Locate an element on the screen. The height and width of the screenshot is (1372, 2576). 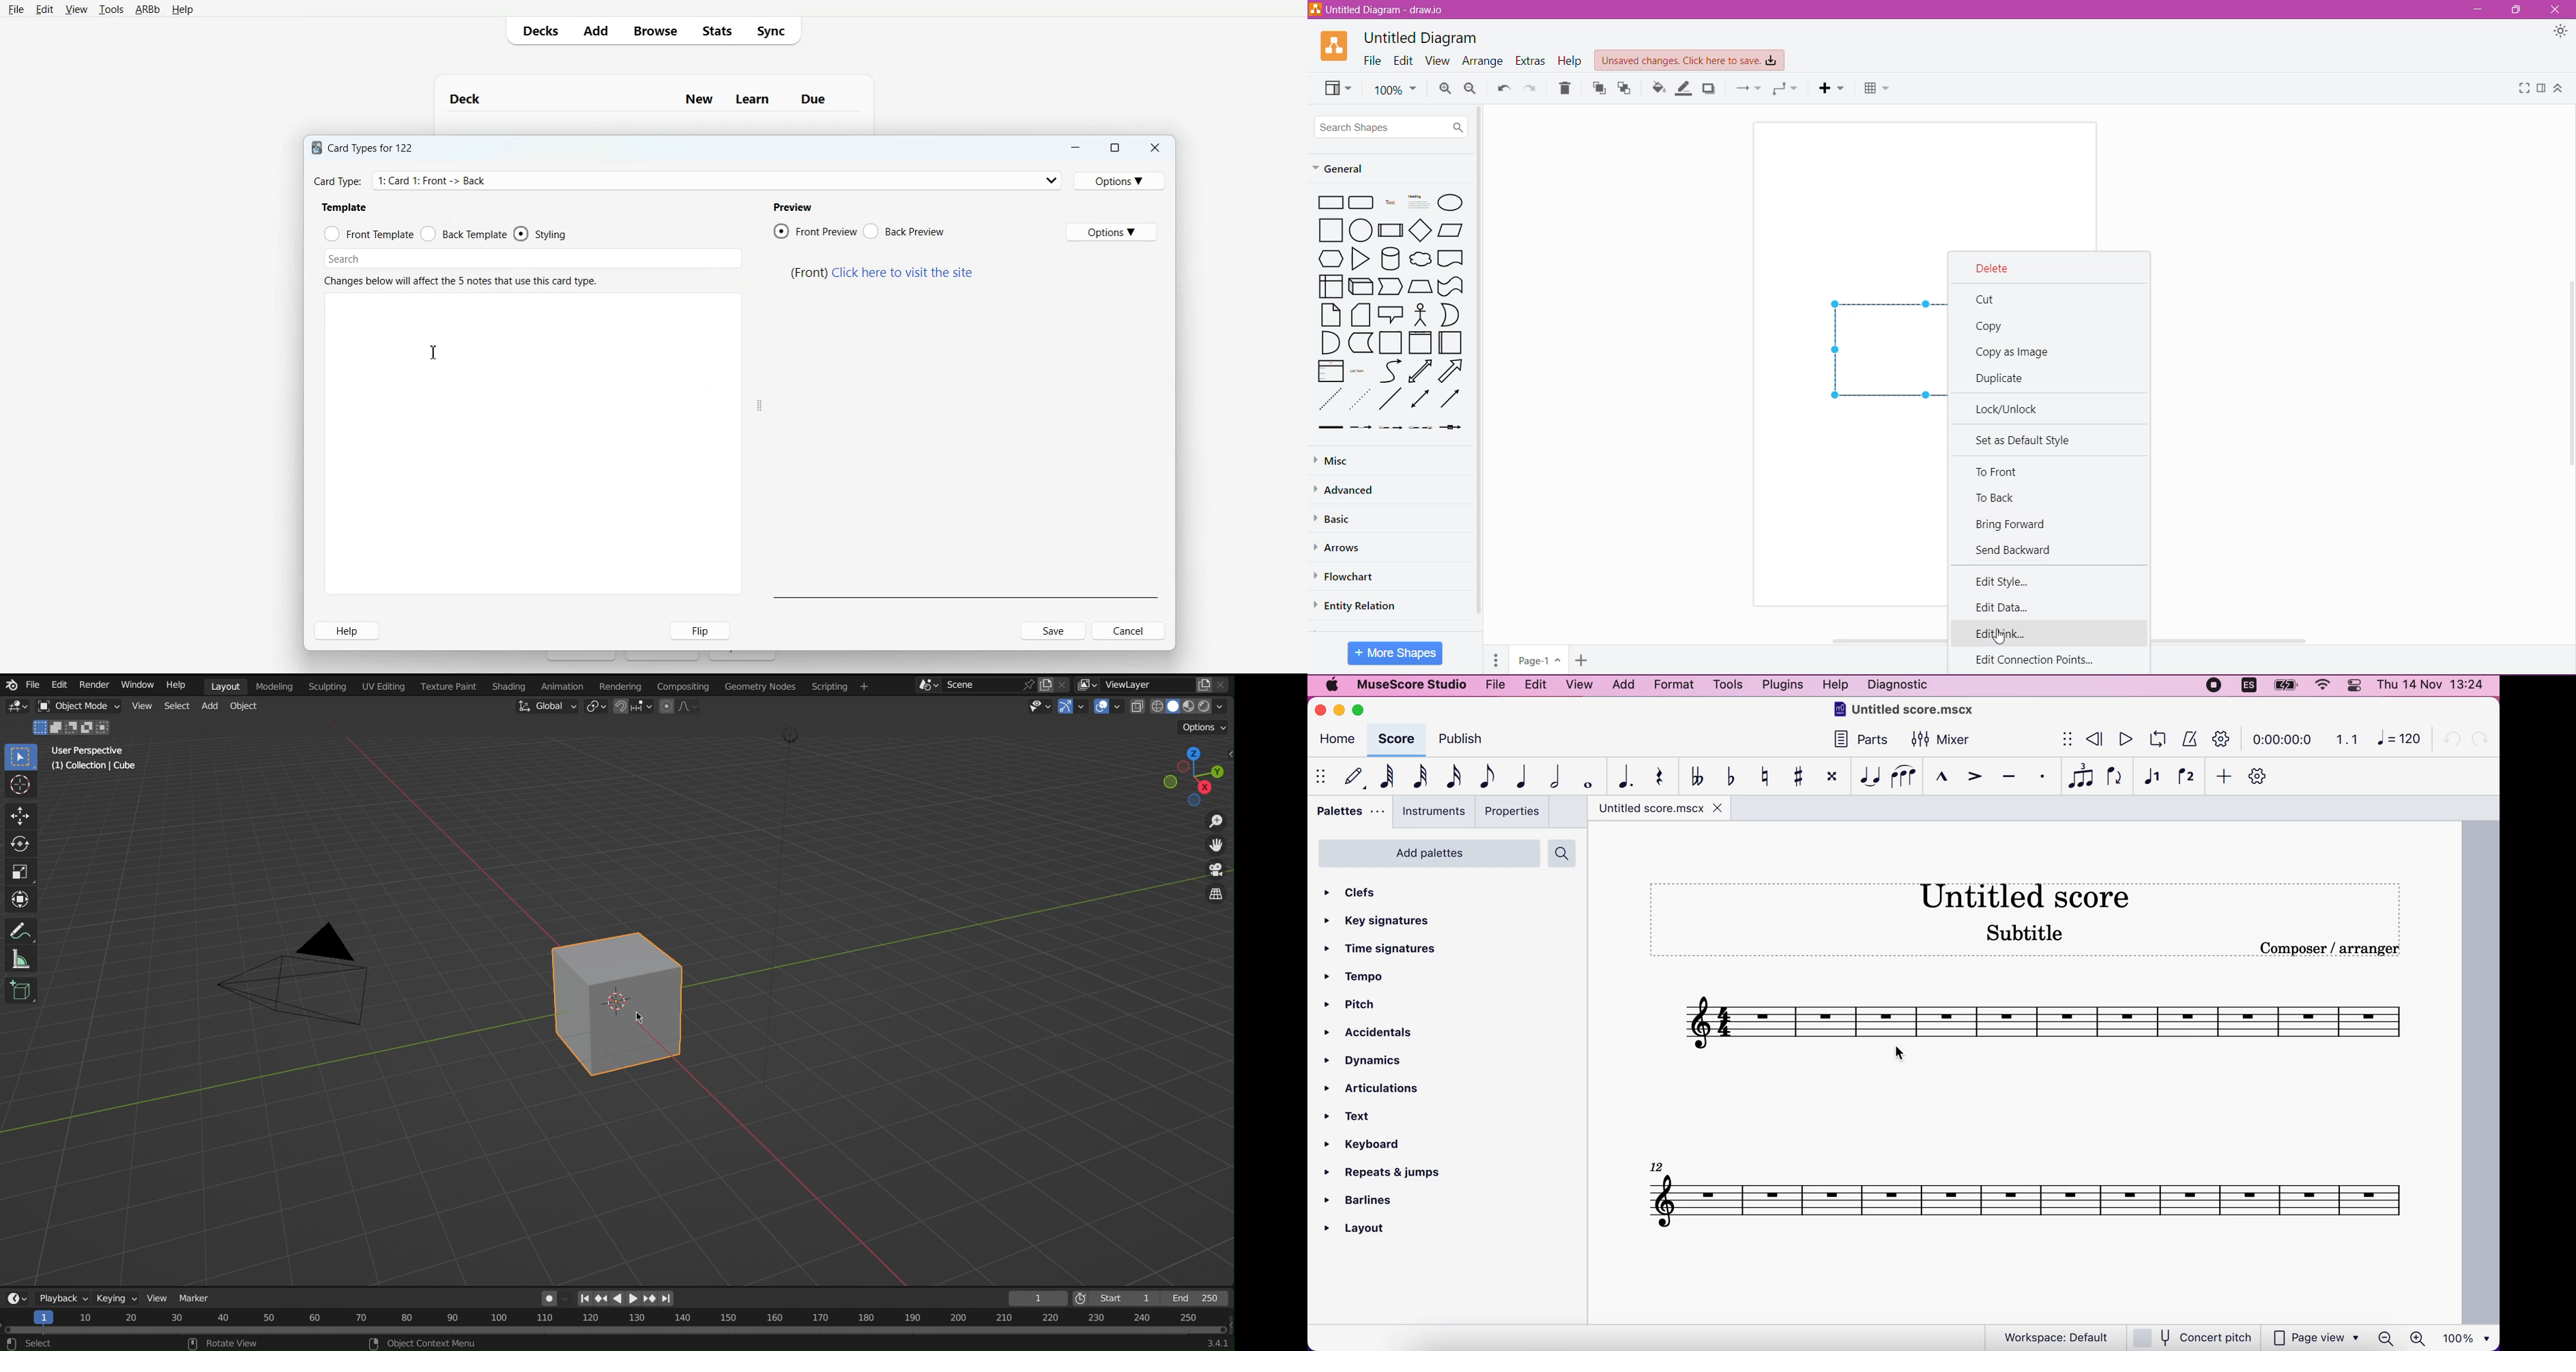
text 2 is located at coordinates (348, 208).